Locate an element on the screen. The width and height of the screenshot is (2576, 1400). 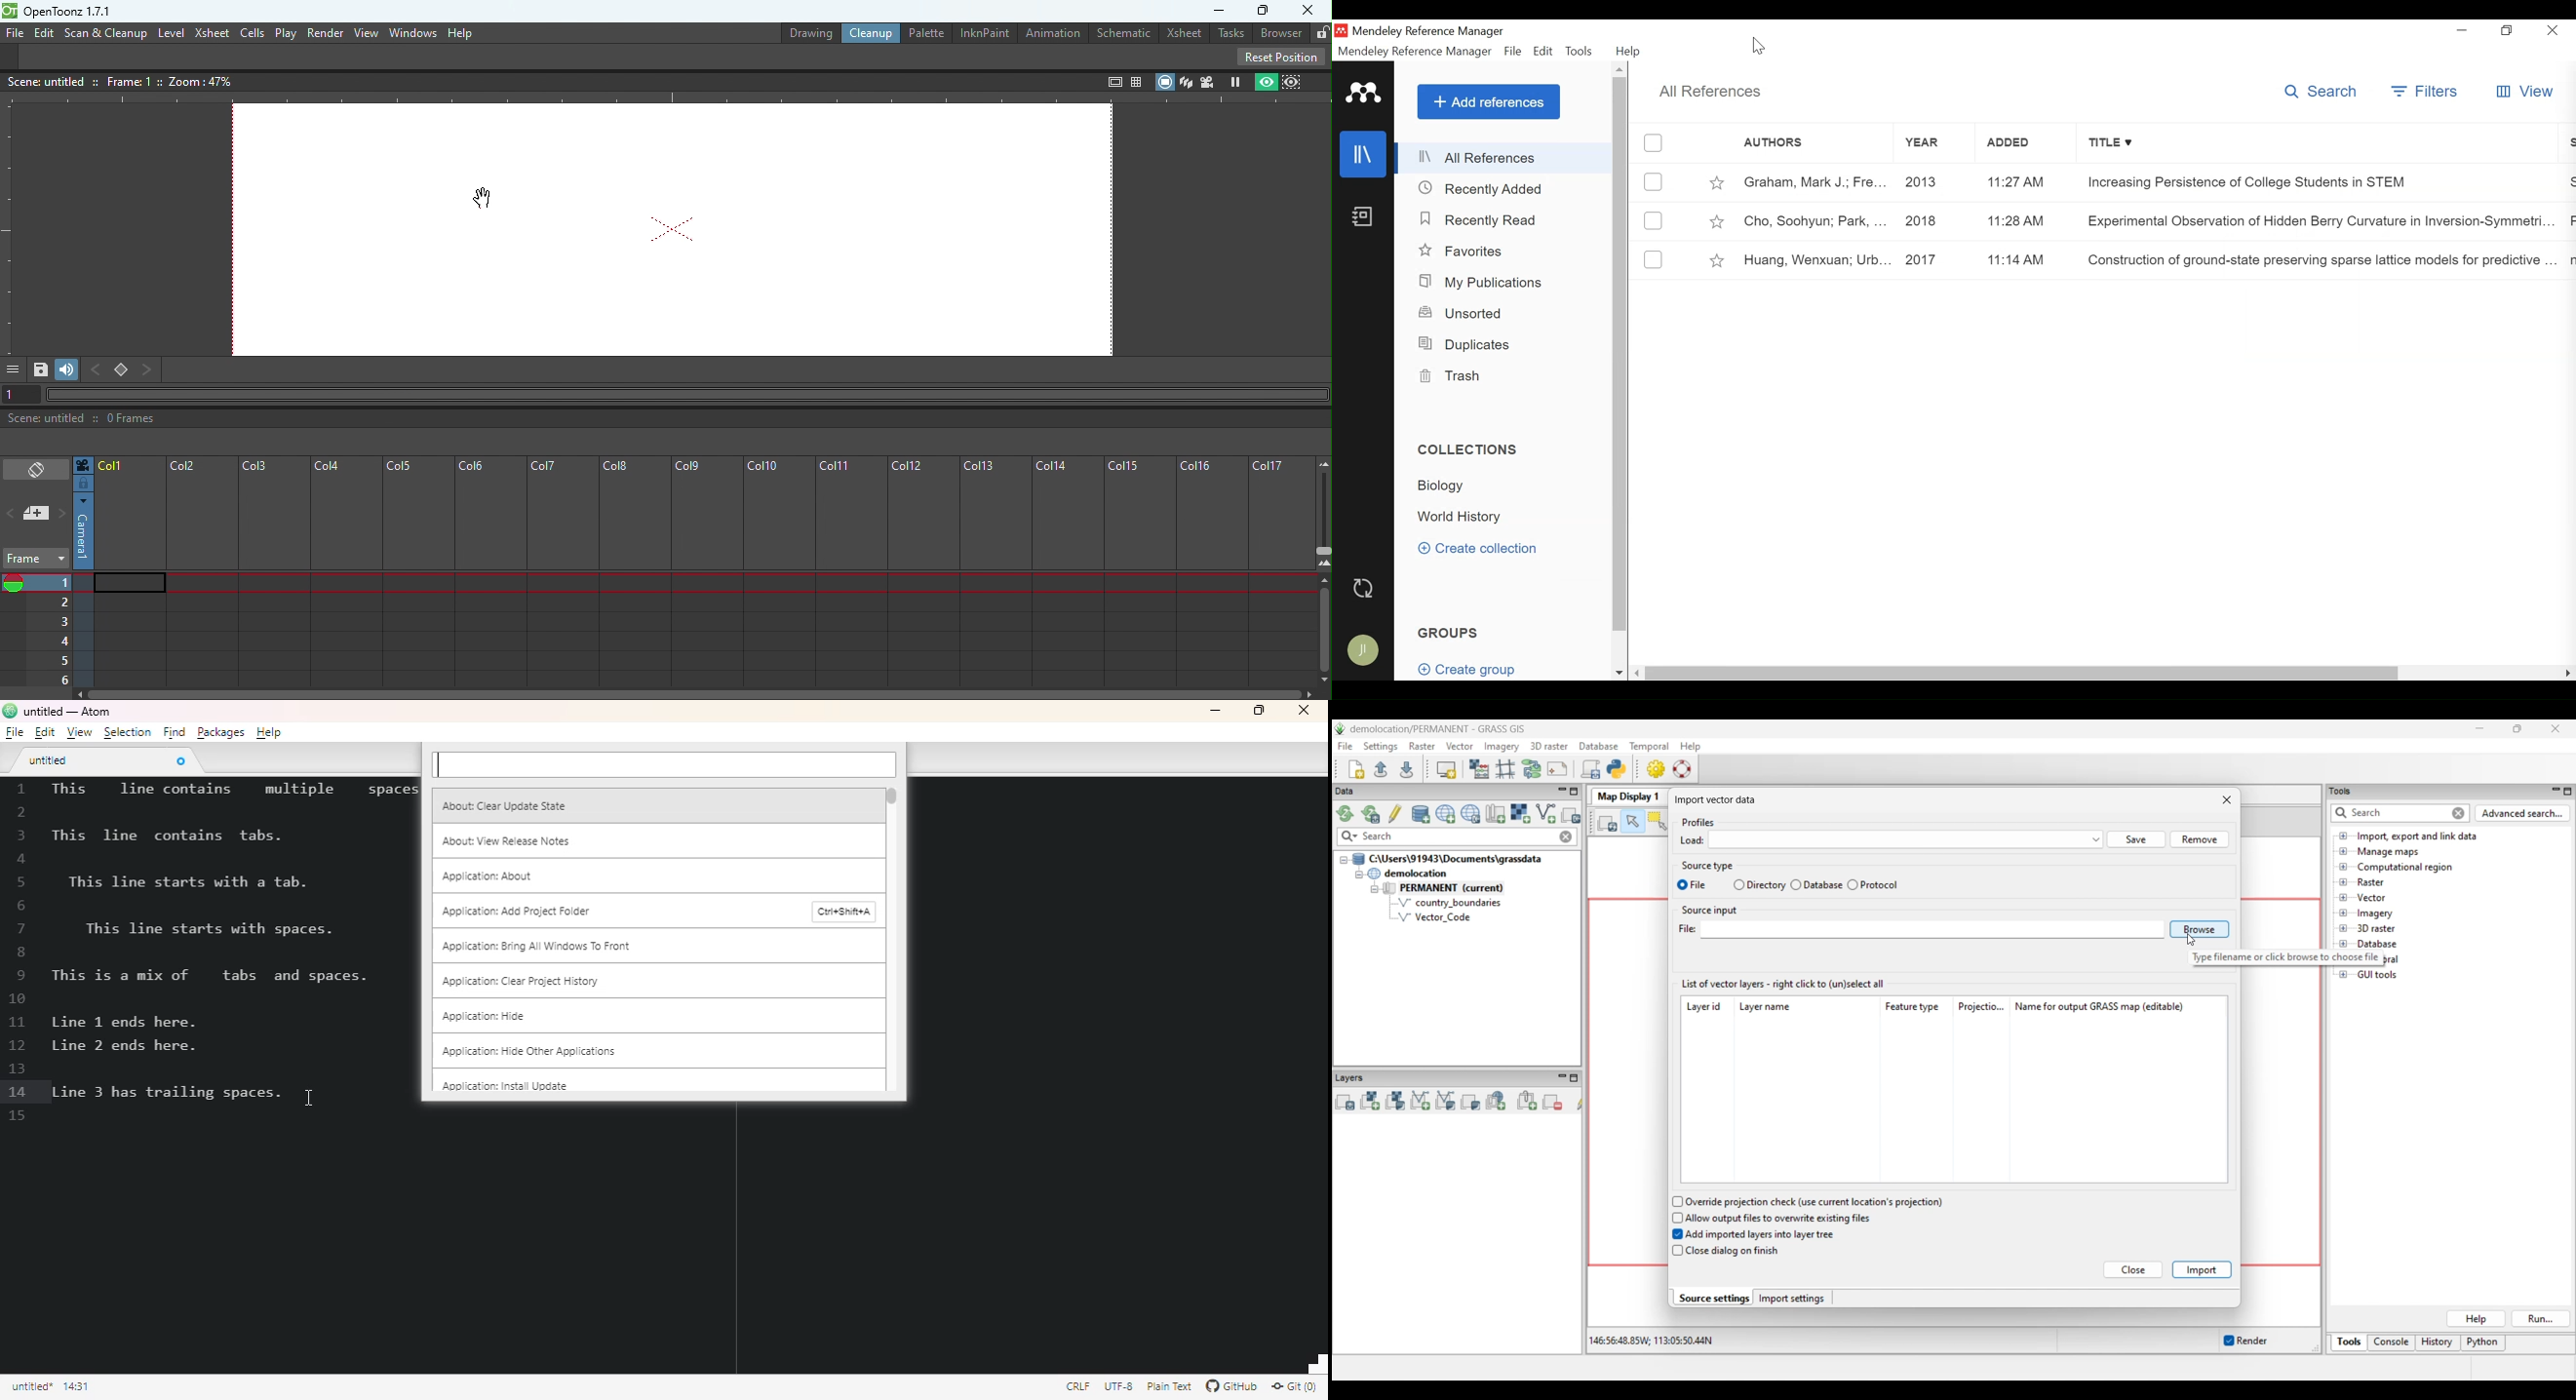
application: clear project history is located at coordinates (522, 982).